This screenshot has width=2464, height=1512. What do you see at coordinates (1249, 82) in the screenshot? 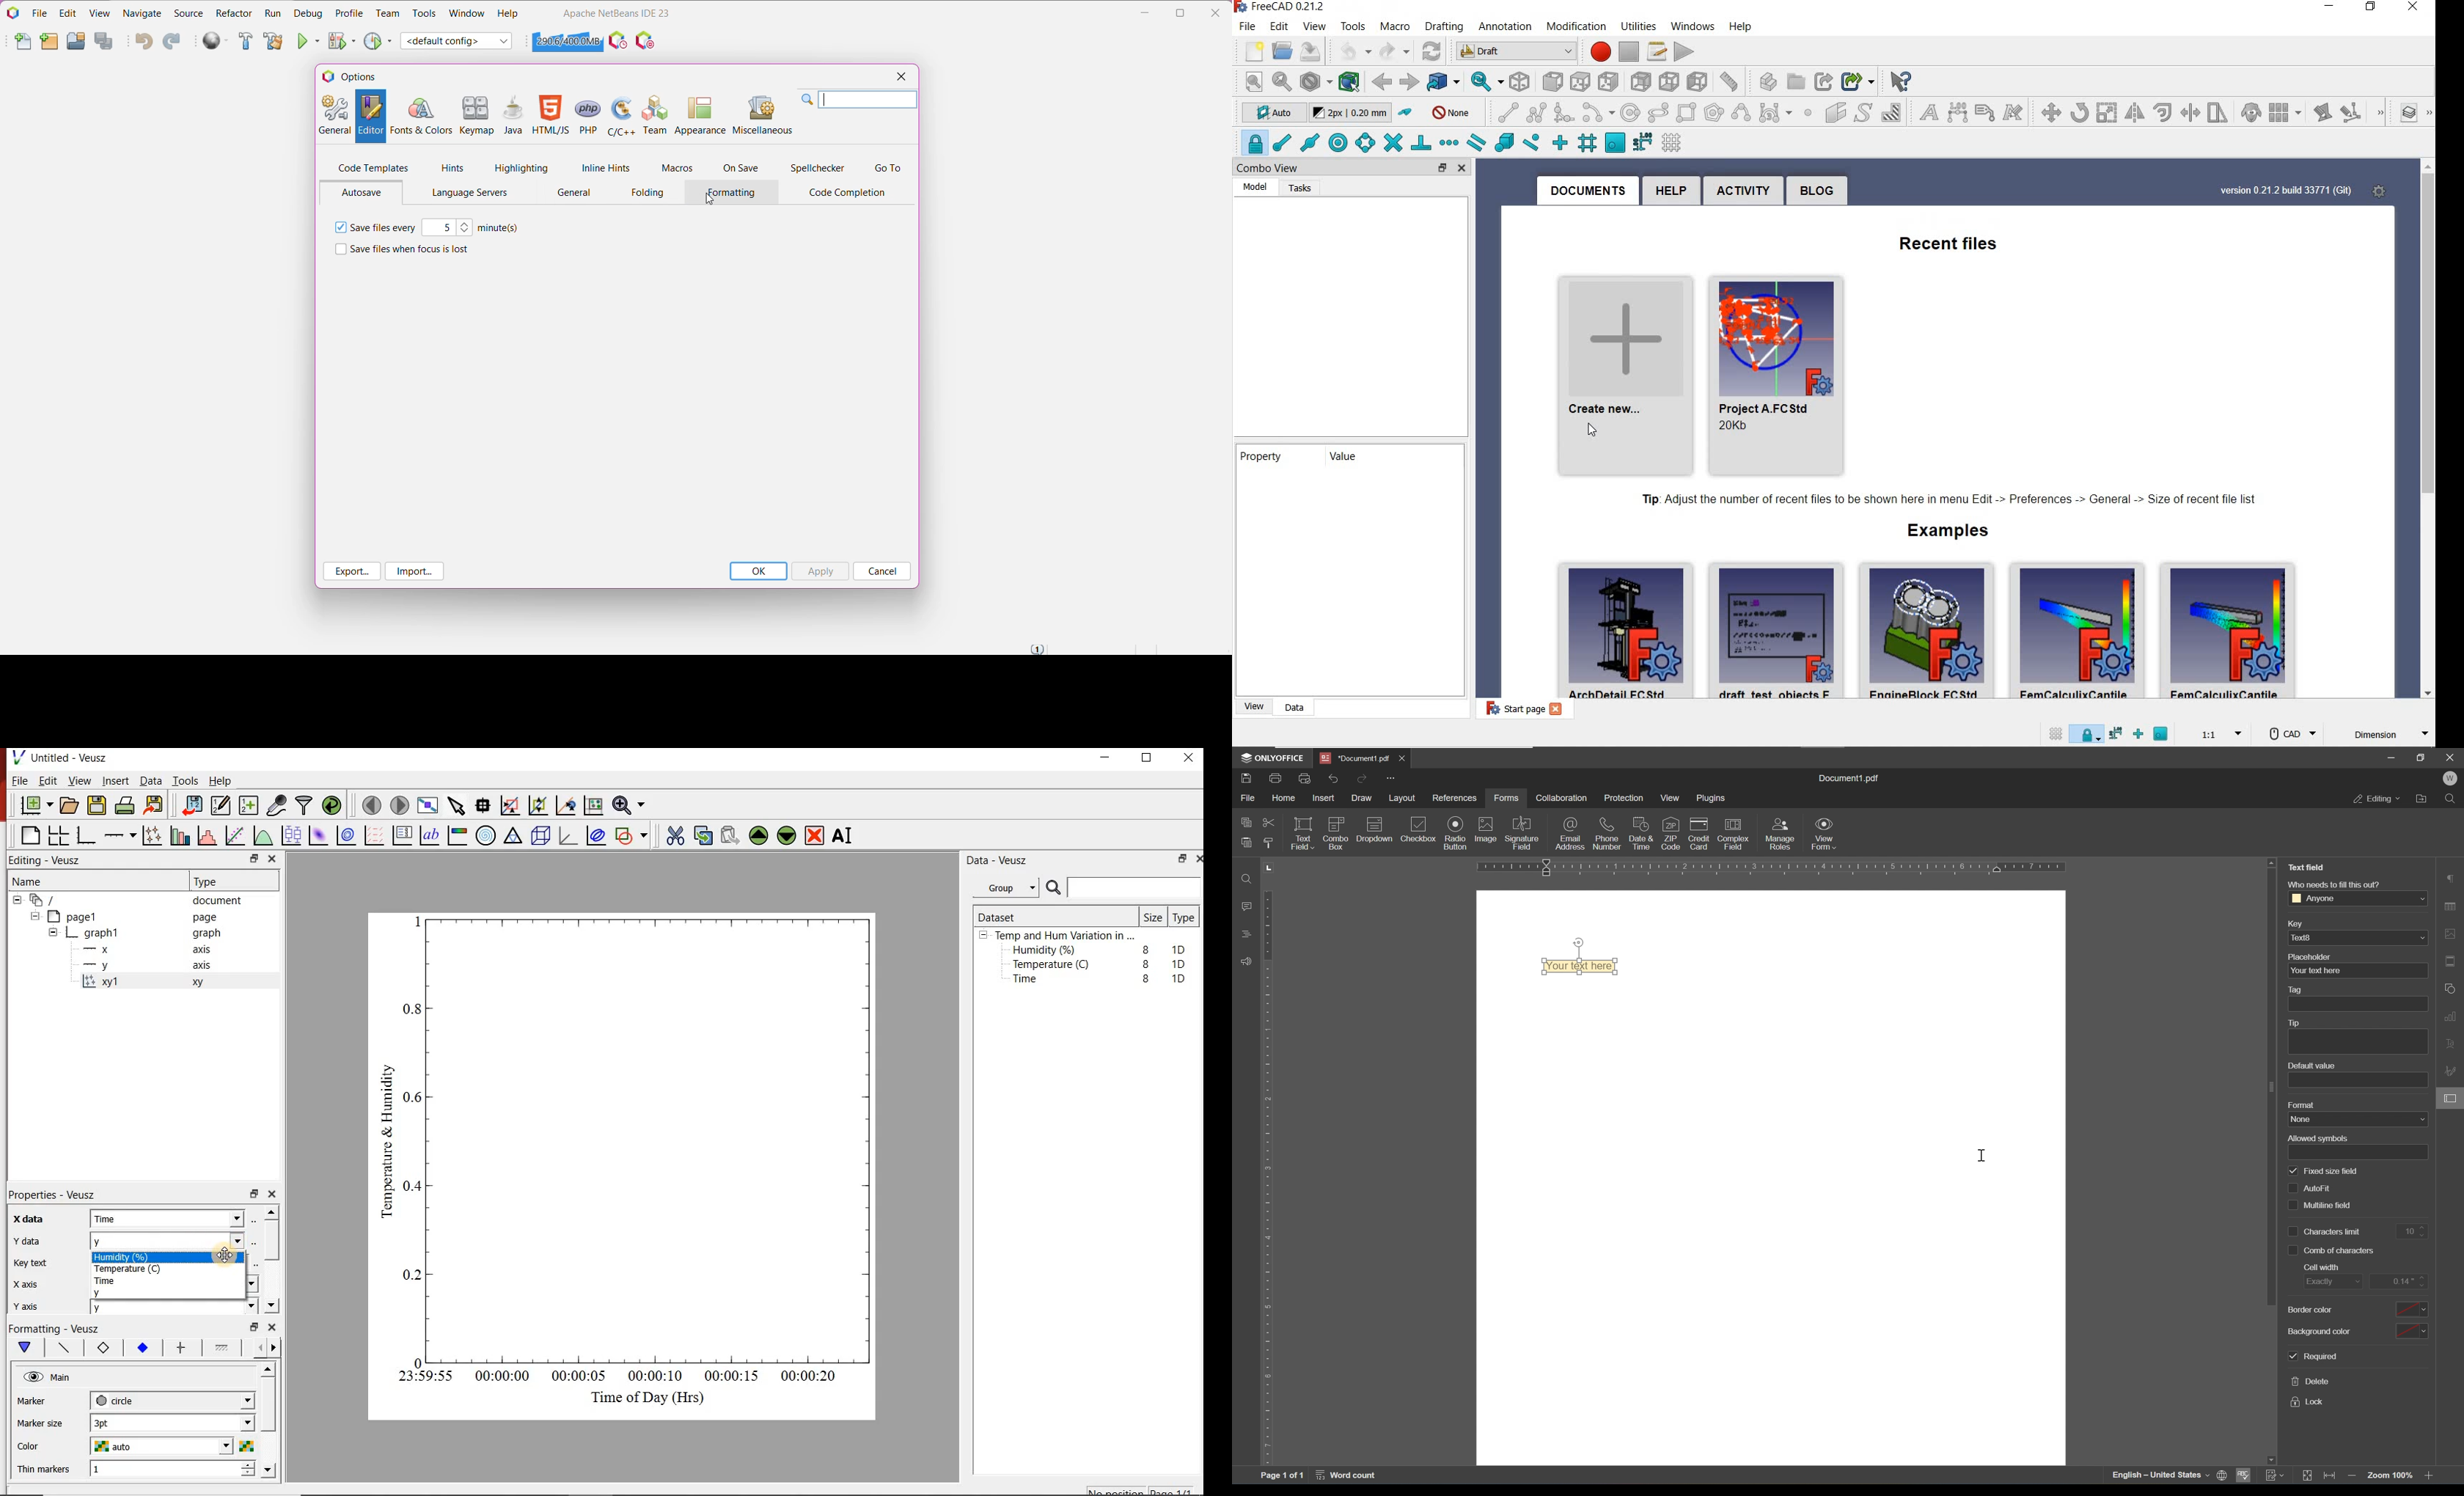
I see `fit all` at bounding box center [1249, 82].